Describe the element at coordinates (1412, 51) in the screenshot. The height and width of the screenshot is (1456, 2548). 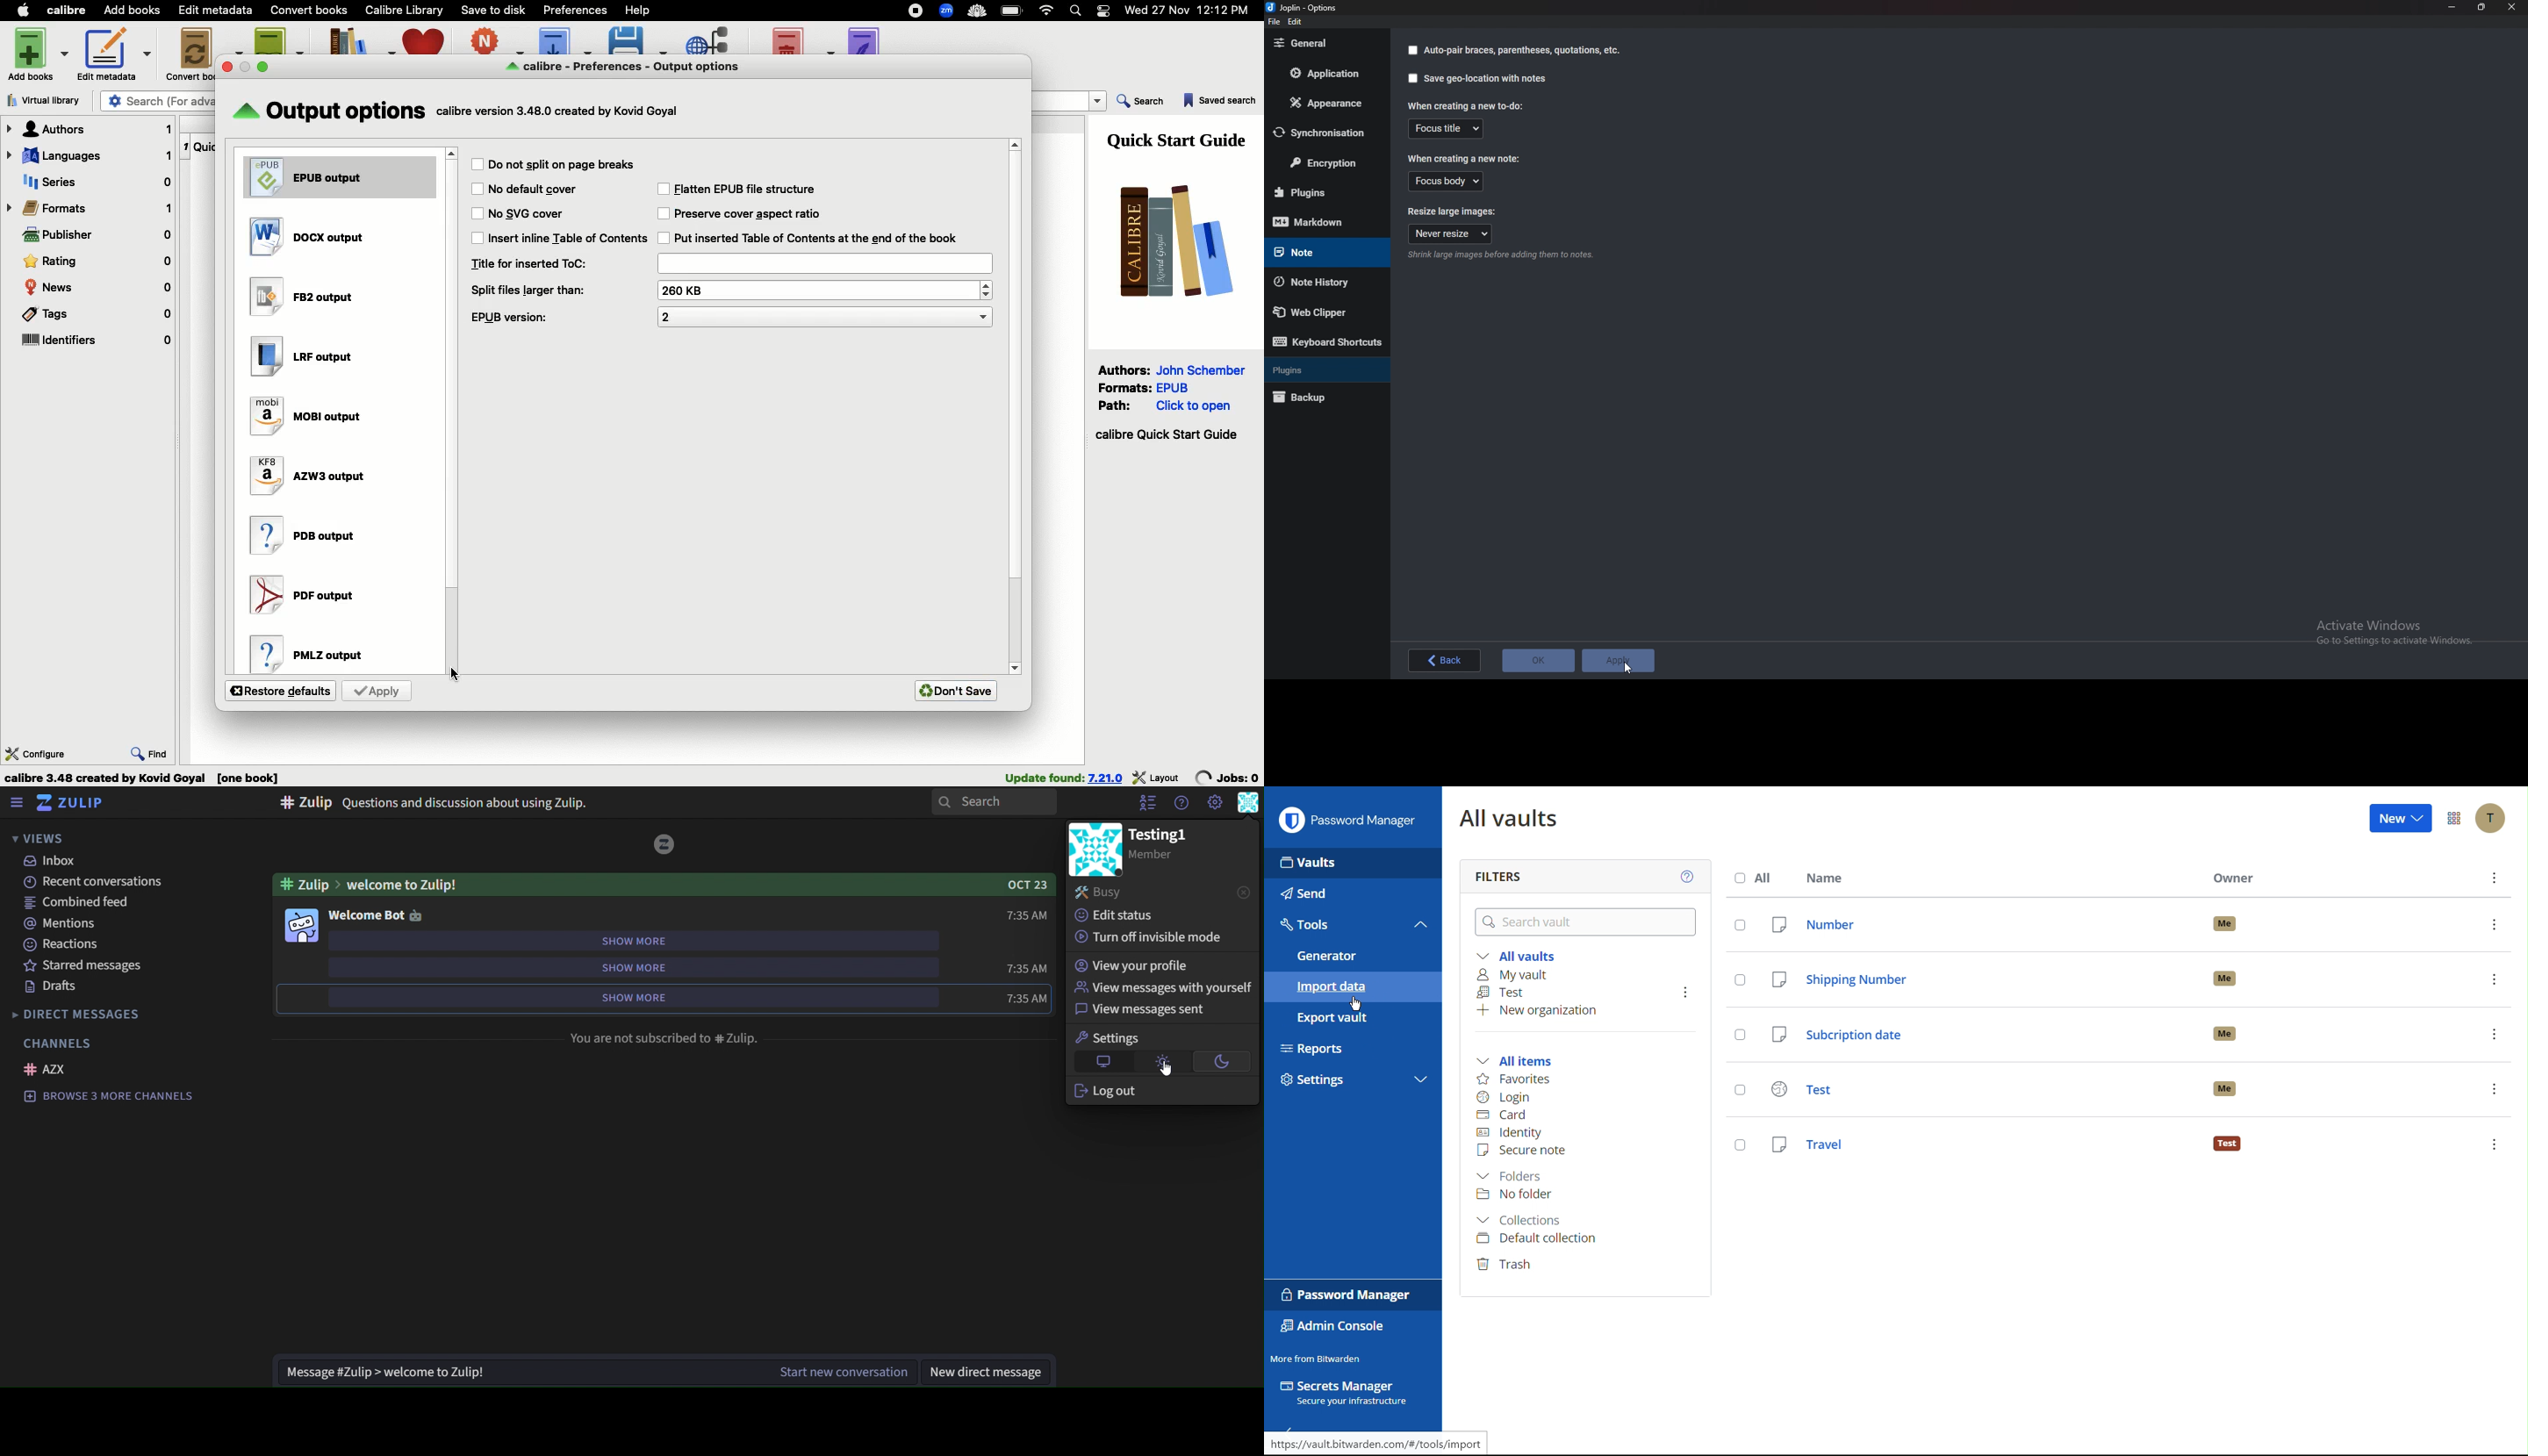
I see `Checkbox ` at that location.